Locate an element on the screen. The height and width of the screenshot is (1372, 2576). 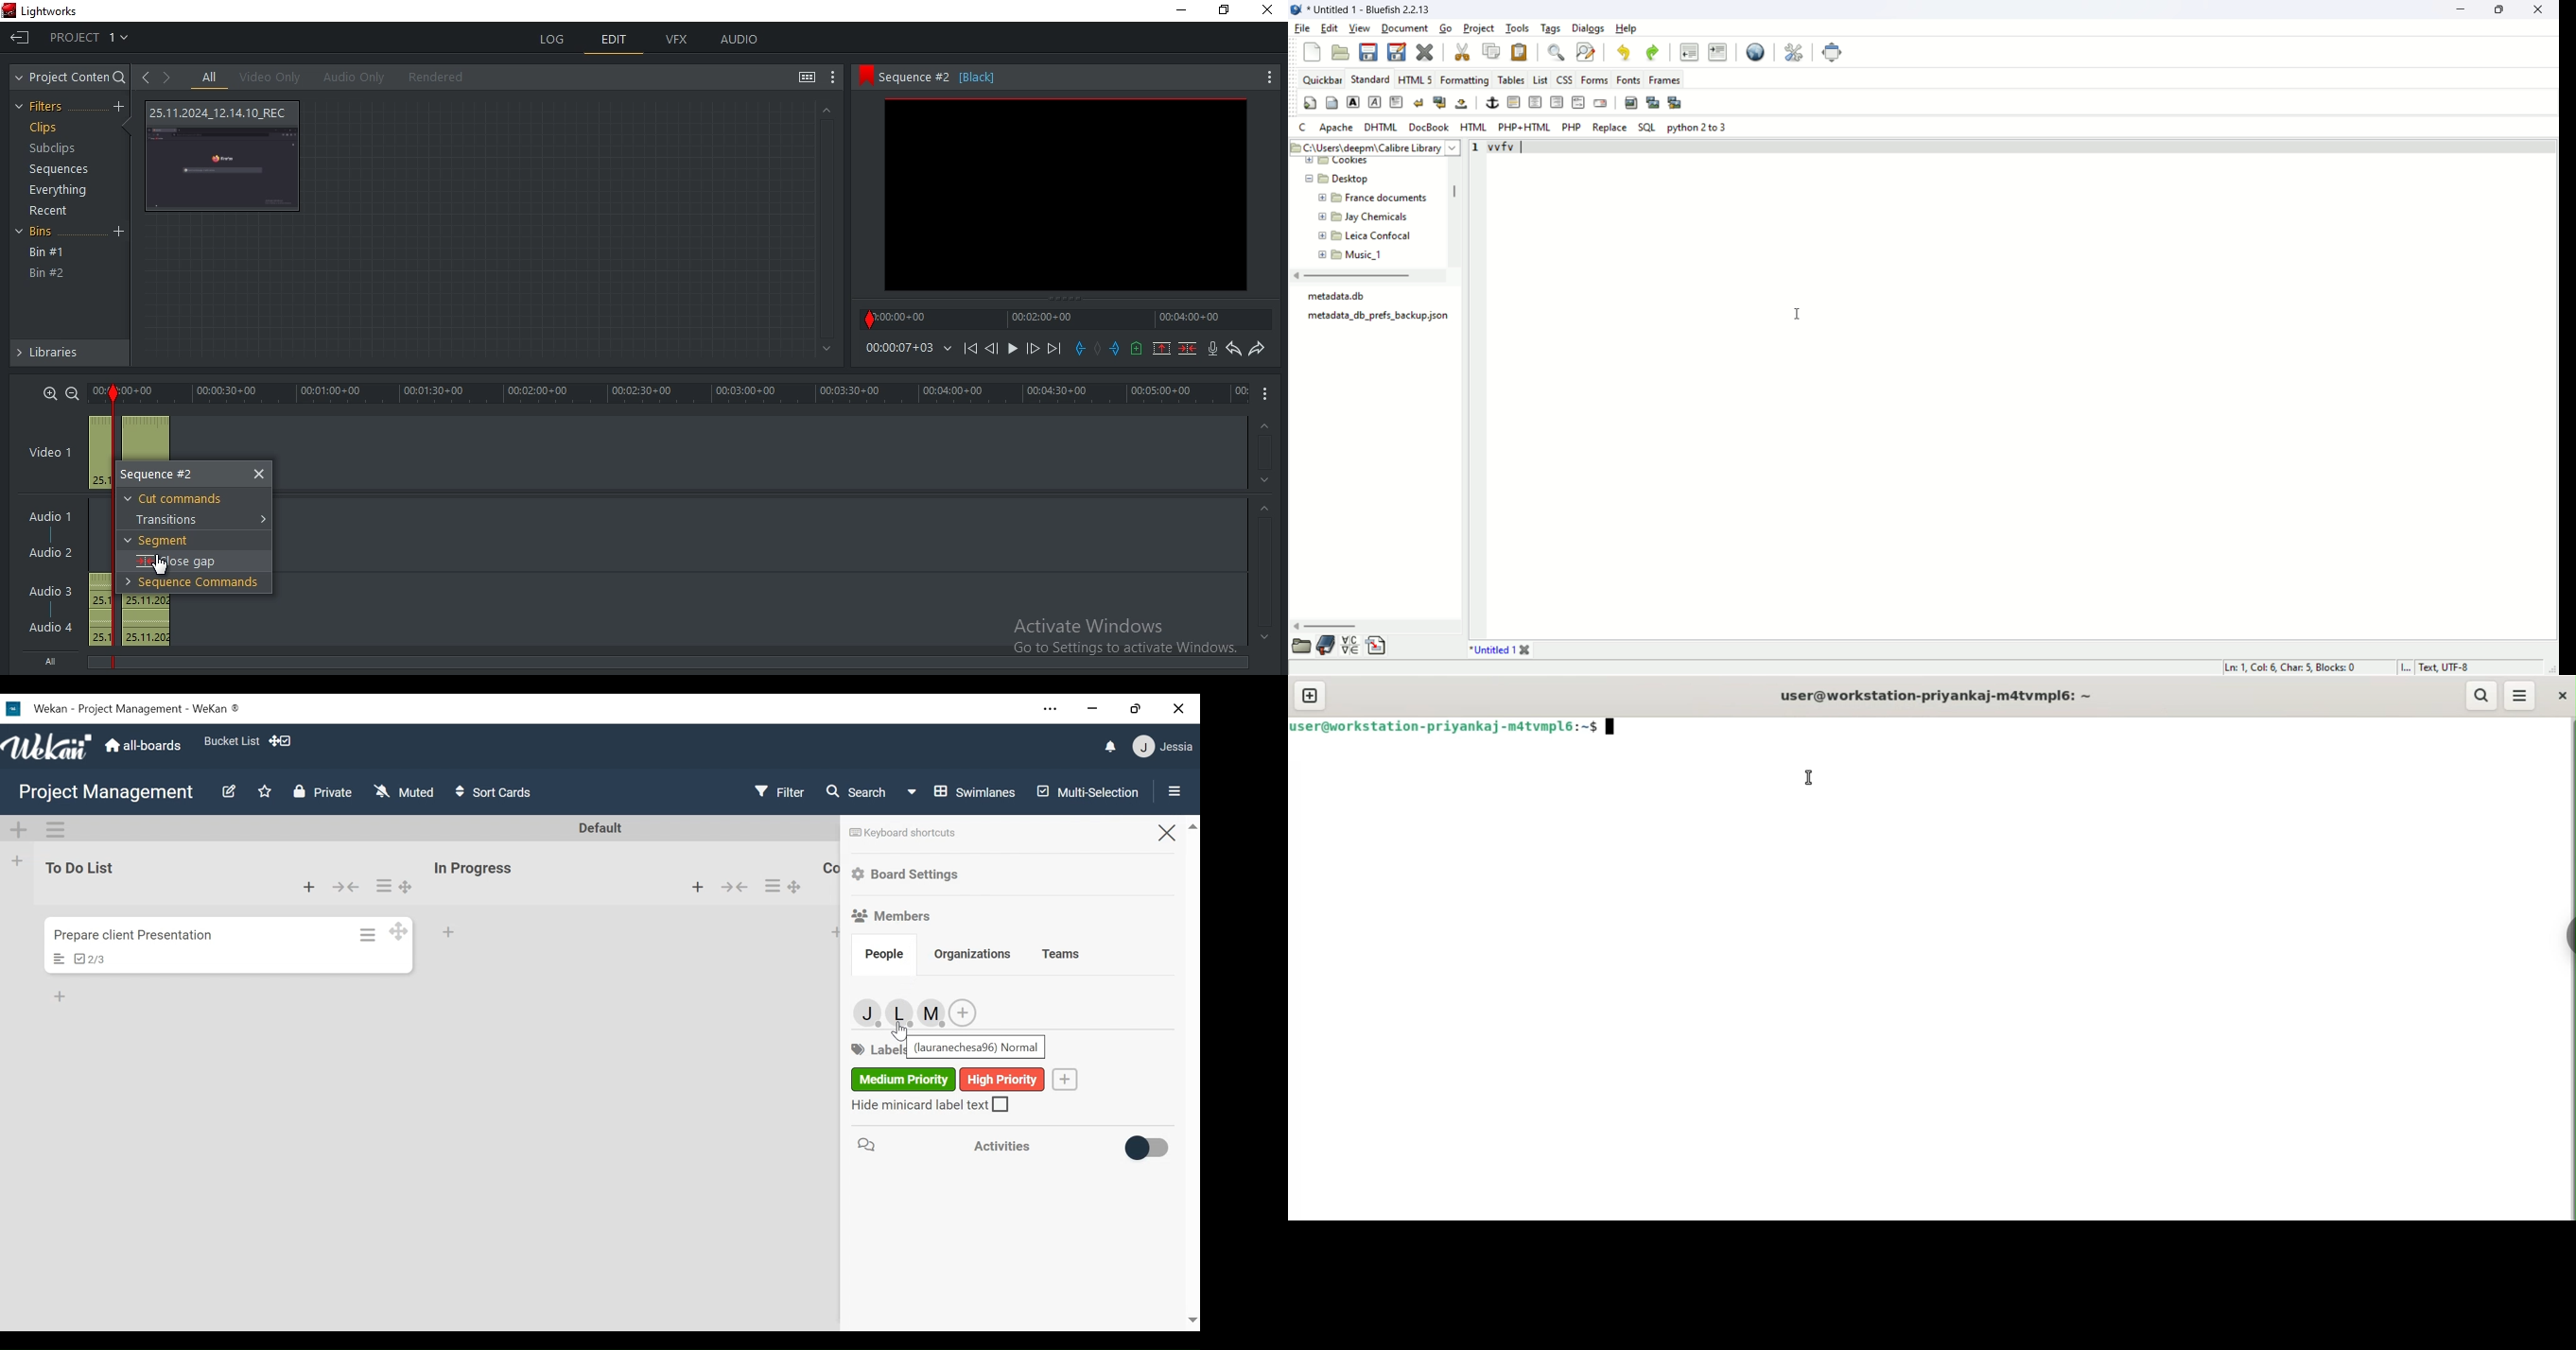
bins is located at coordinates (46, 234).